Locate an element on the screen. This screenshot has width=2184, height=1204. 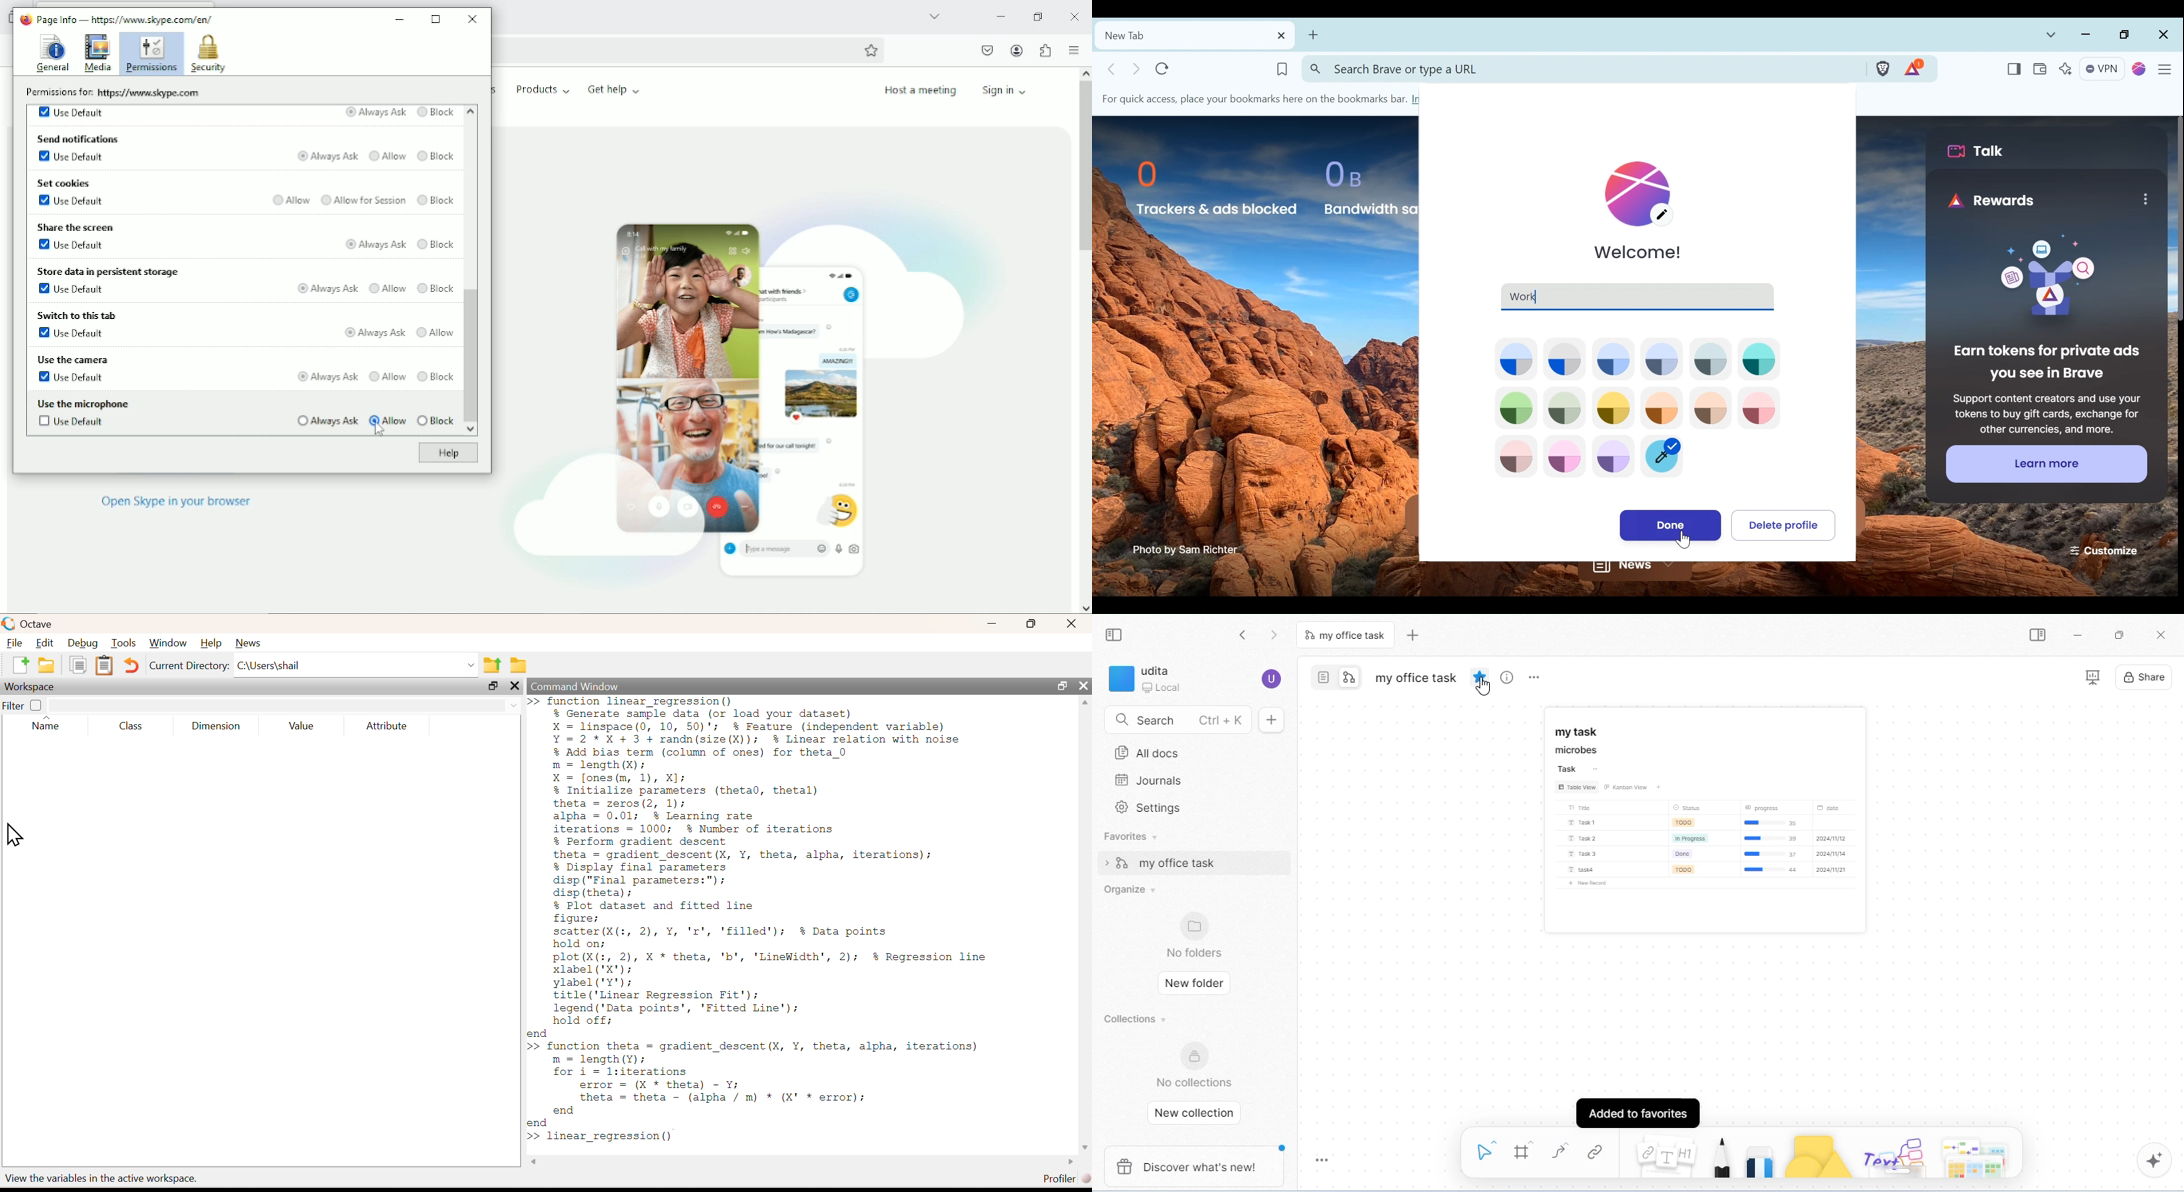
folder is located at coordinates (518, 666).